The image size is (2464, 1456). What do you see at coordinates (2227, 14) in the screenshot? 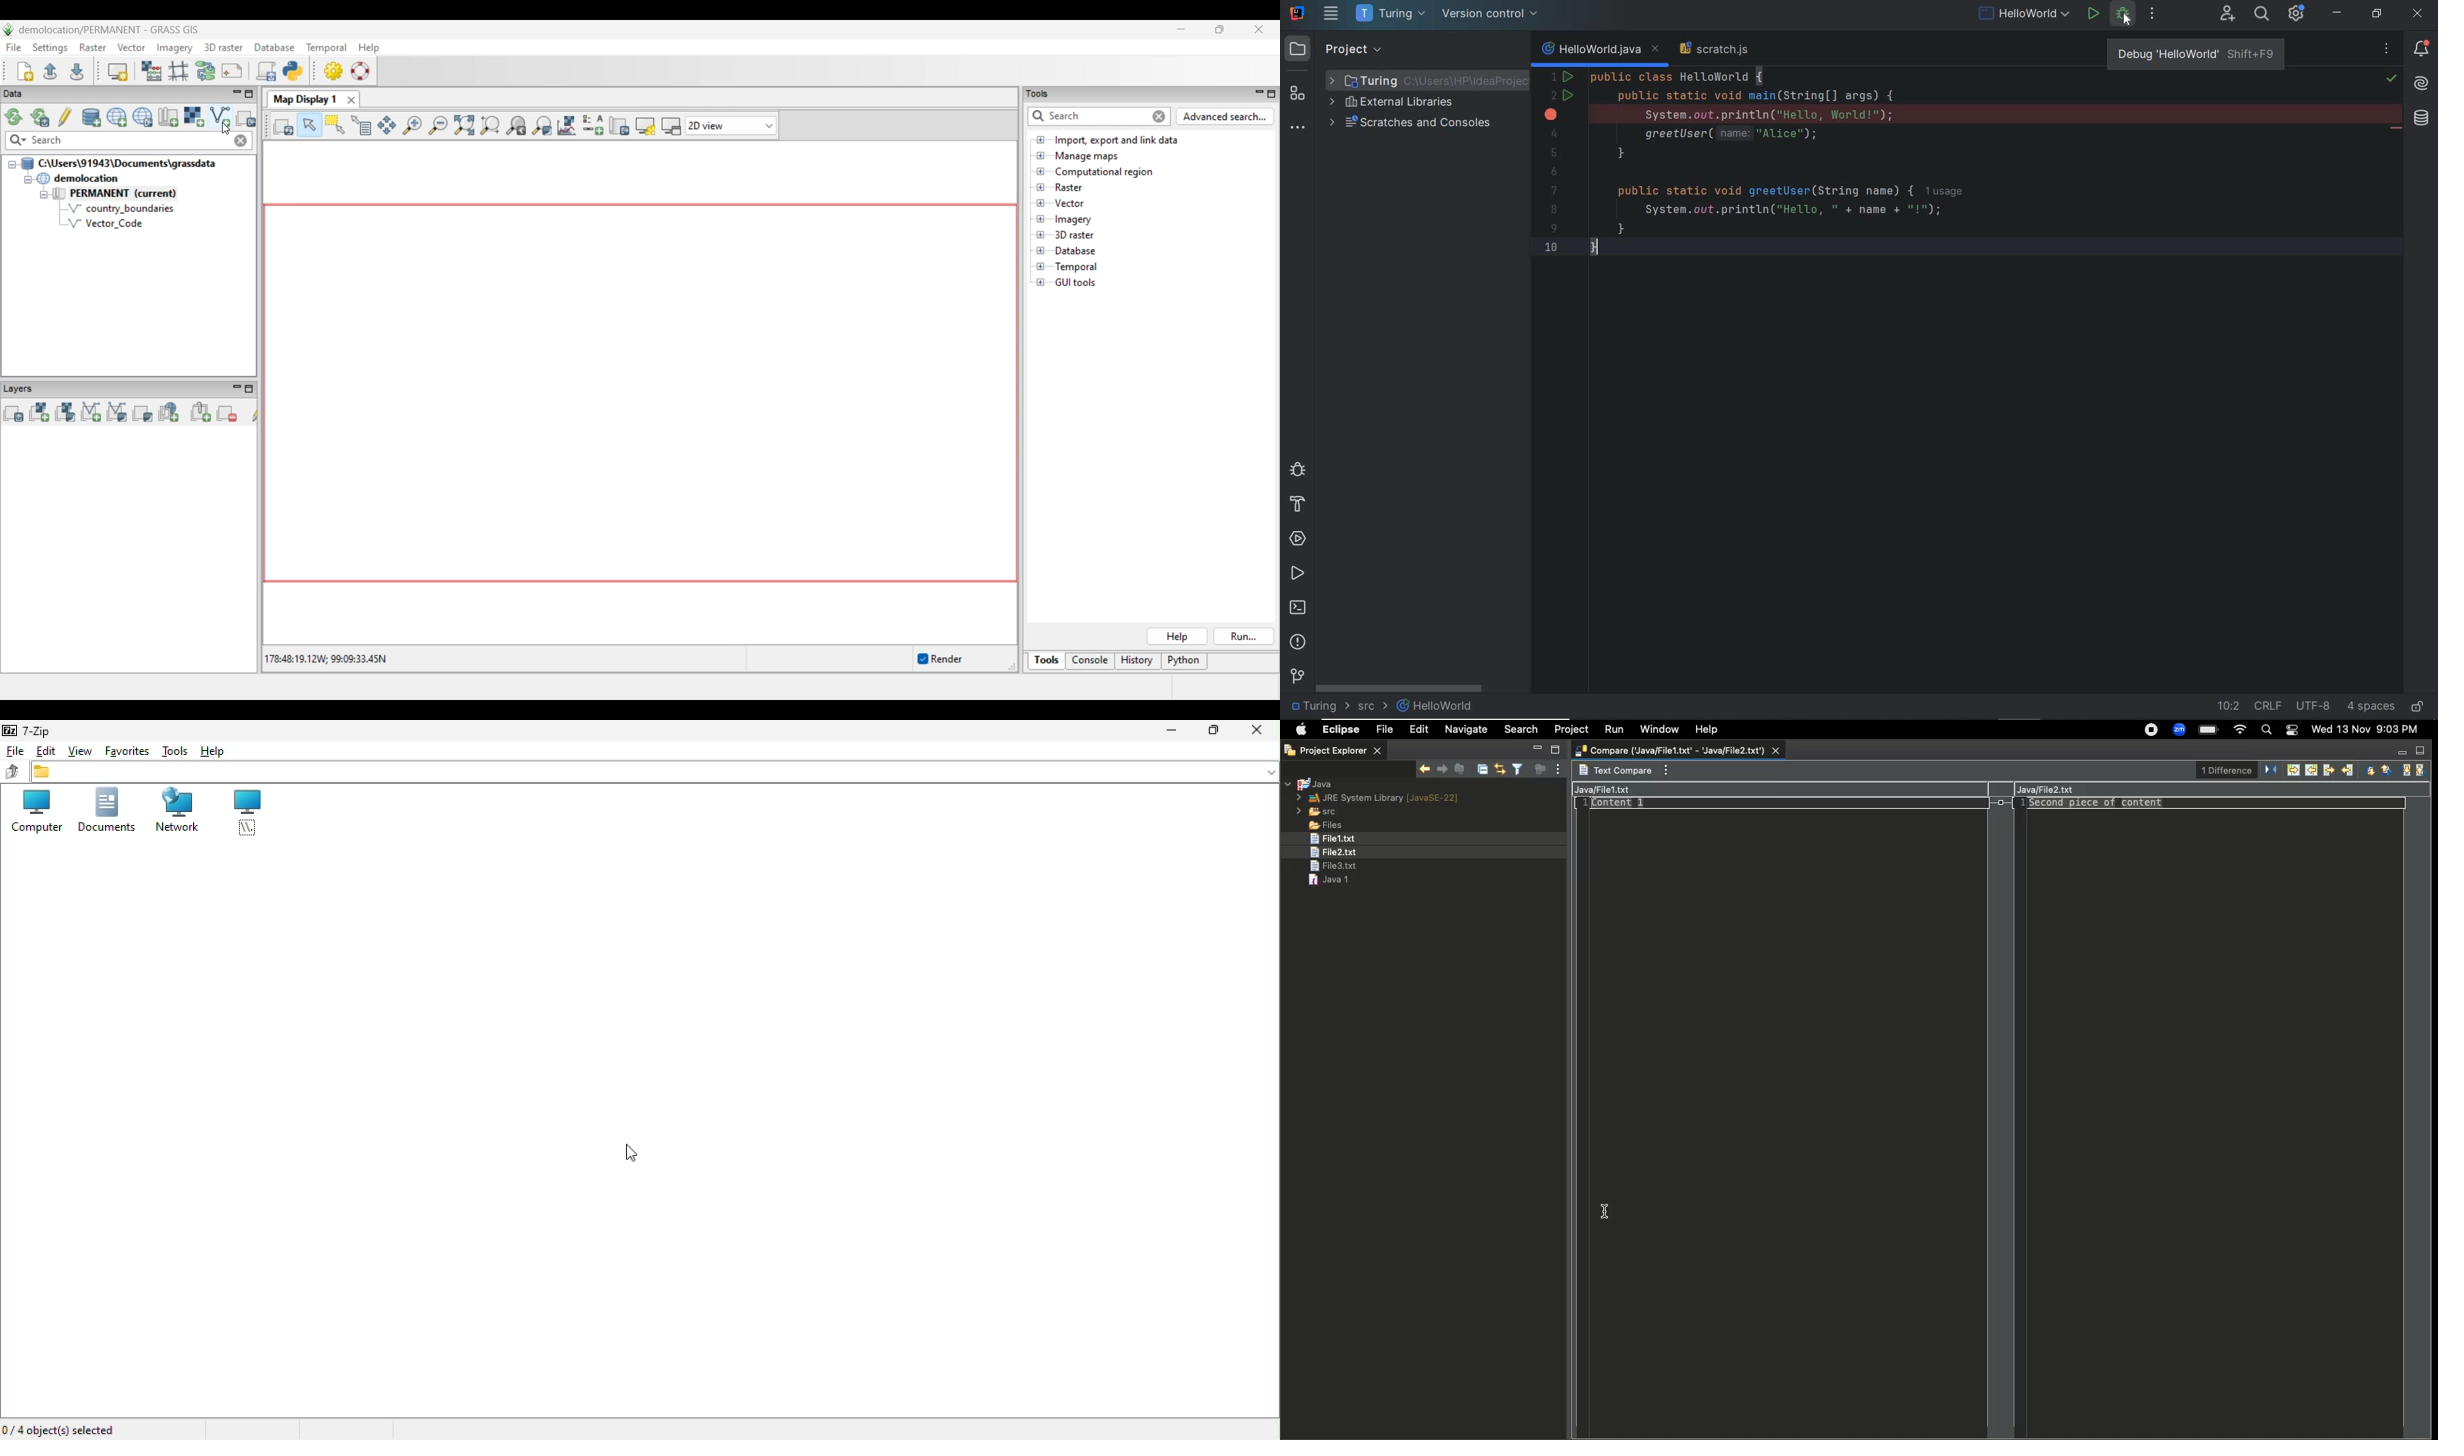
I see `code with me` at bounding box center [2227, 14].